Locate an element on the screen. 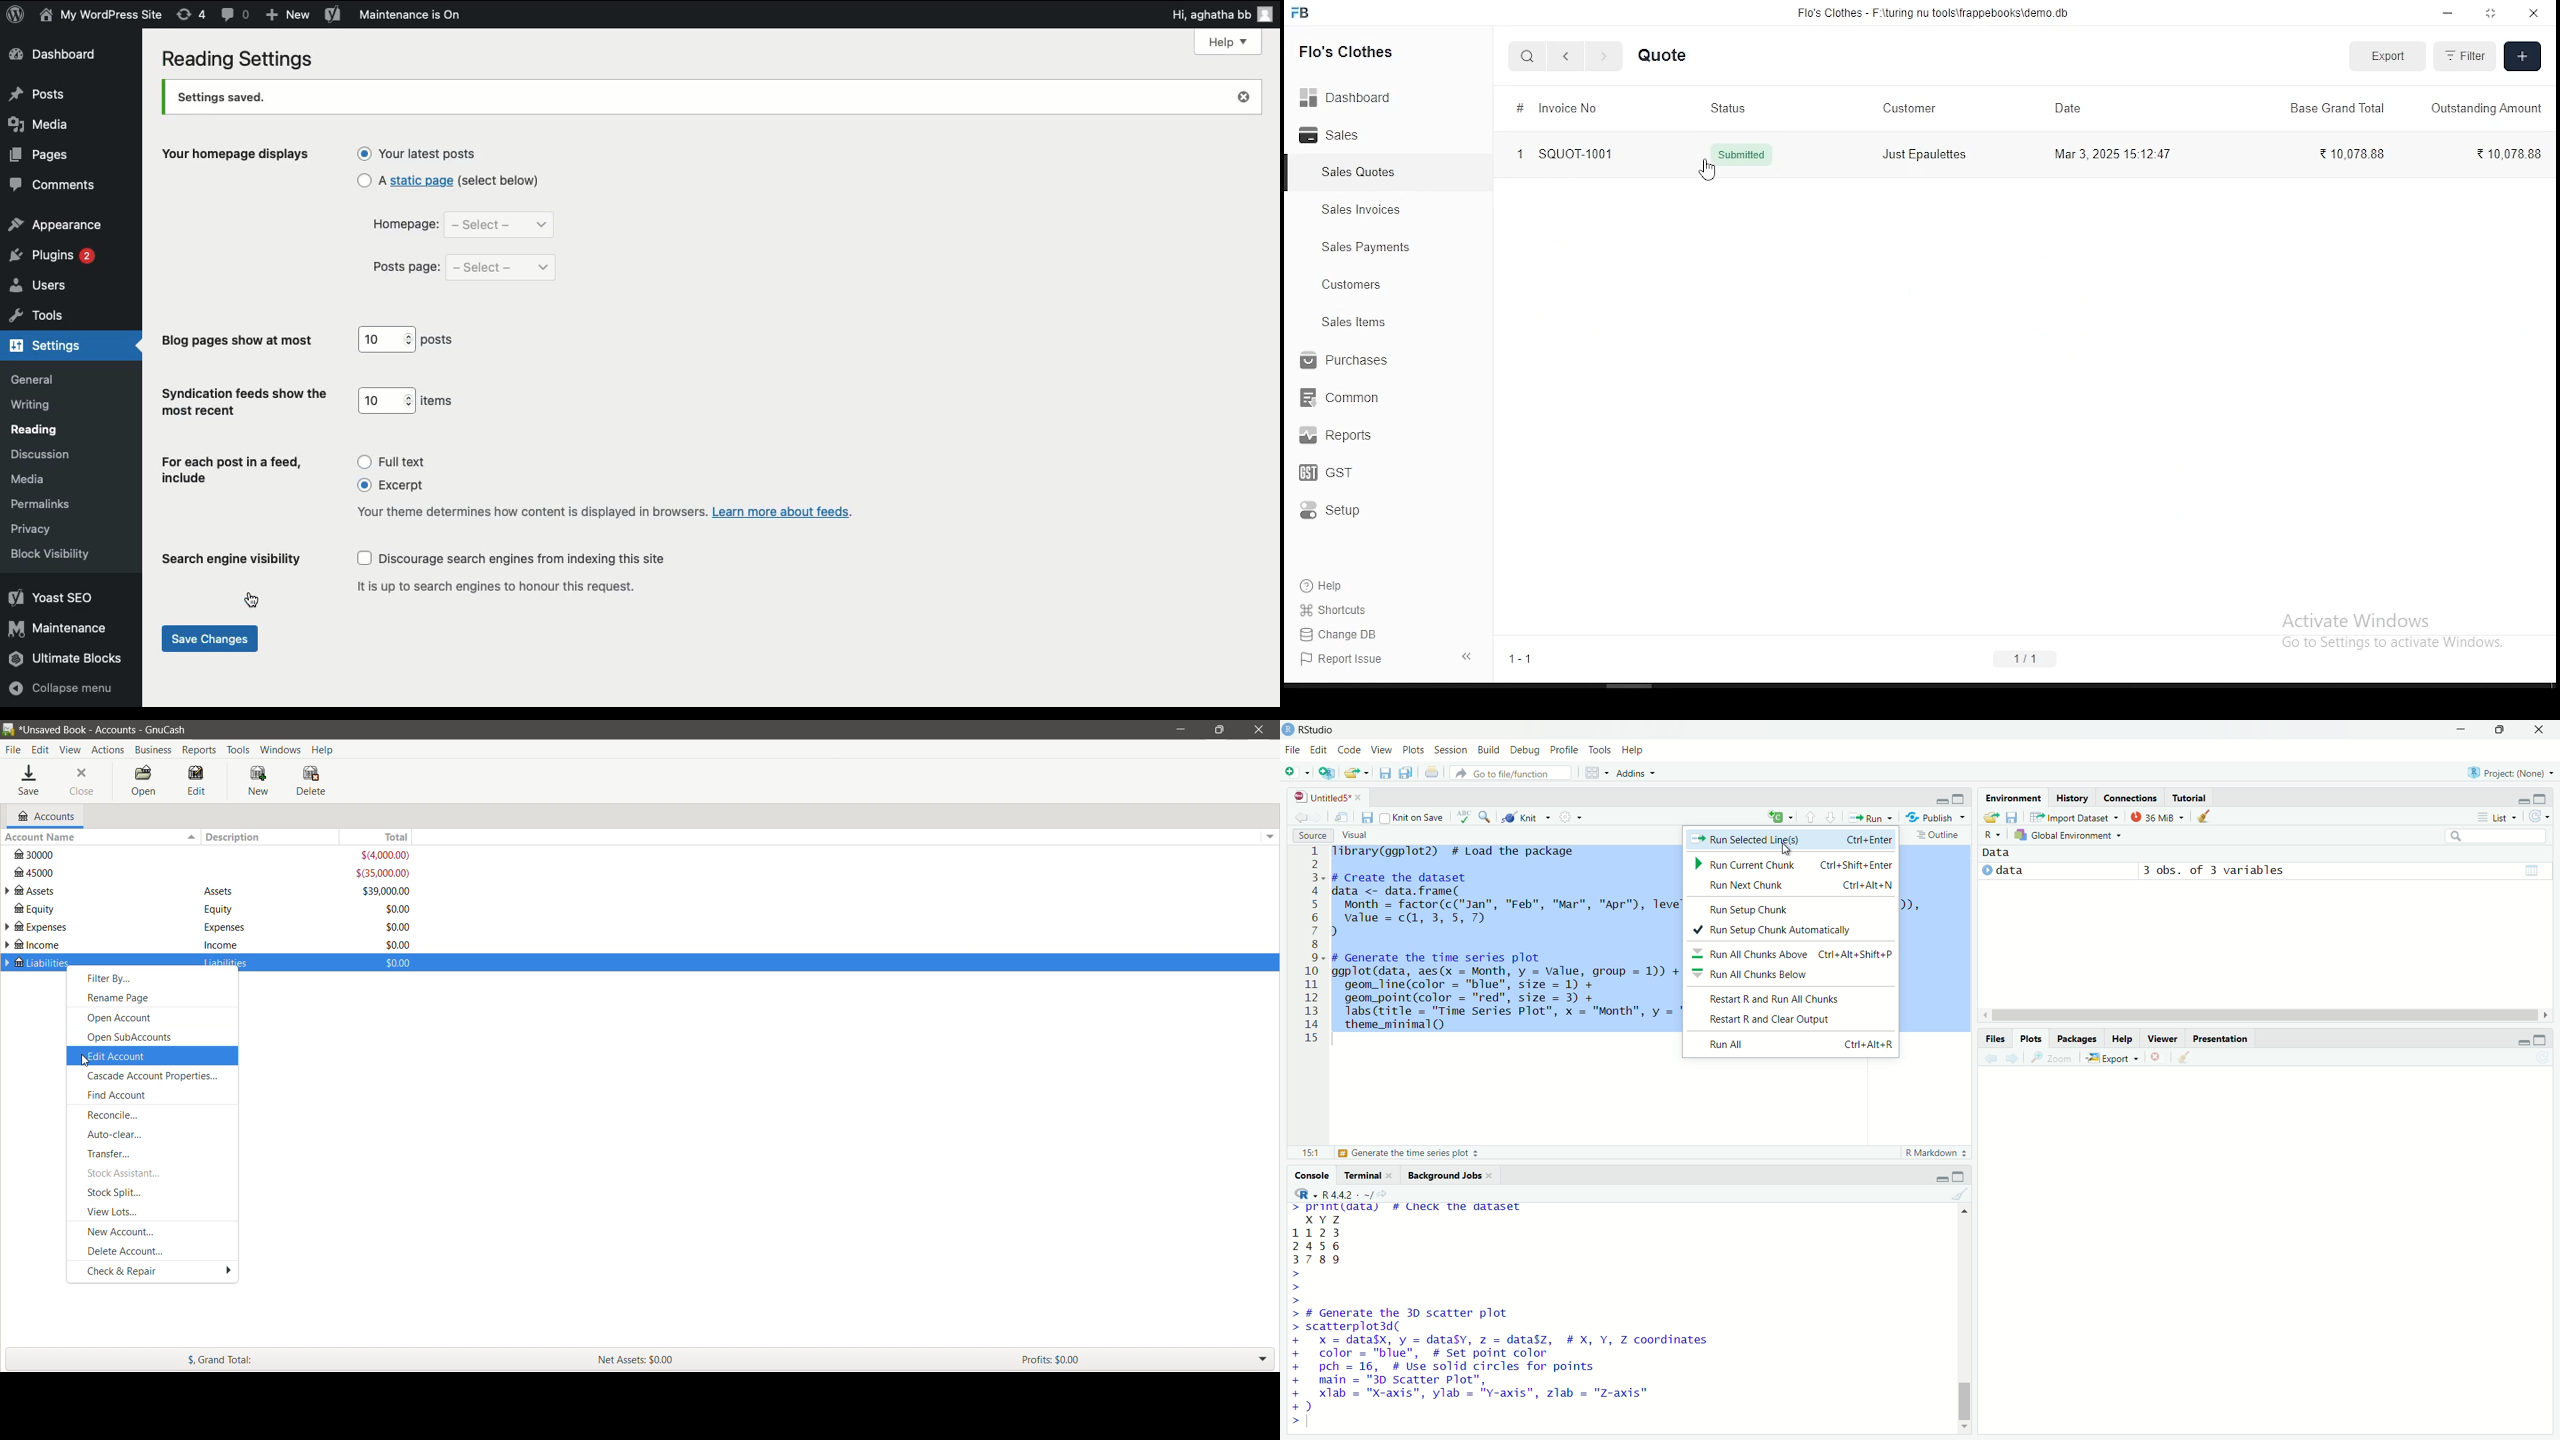 The height and width of the screenshot is (1456, 2576). comment is located at coordinates (236, 14).